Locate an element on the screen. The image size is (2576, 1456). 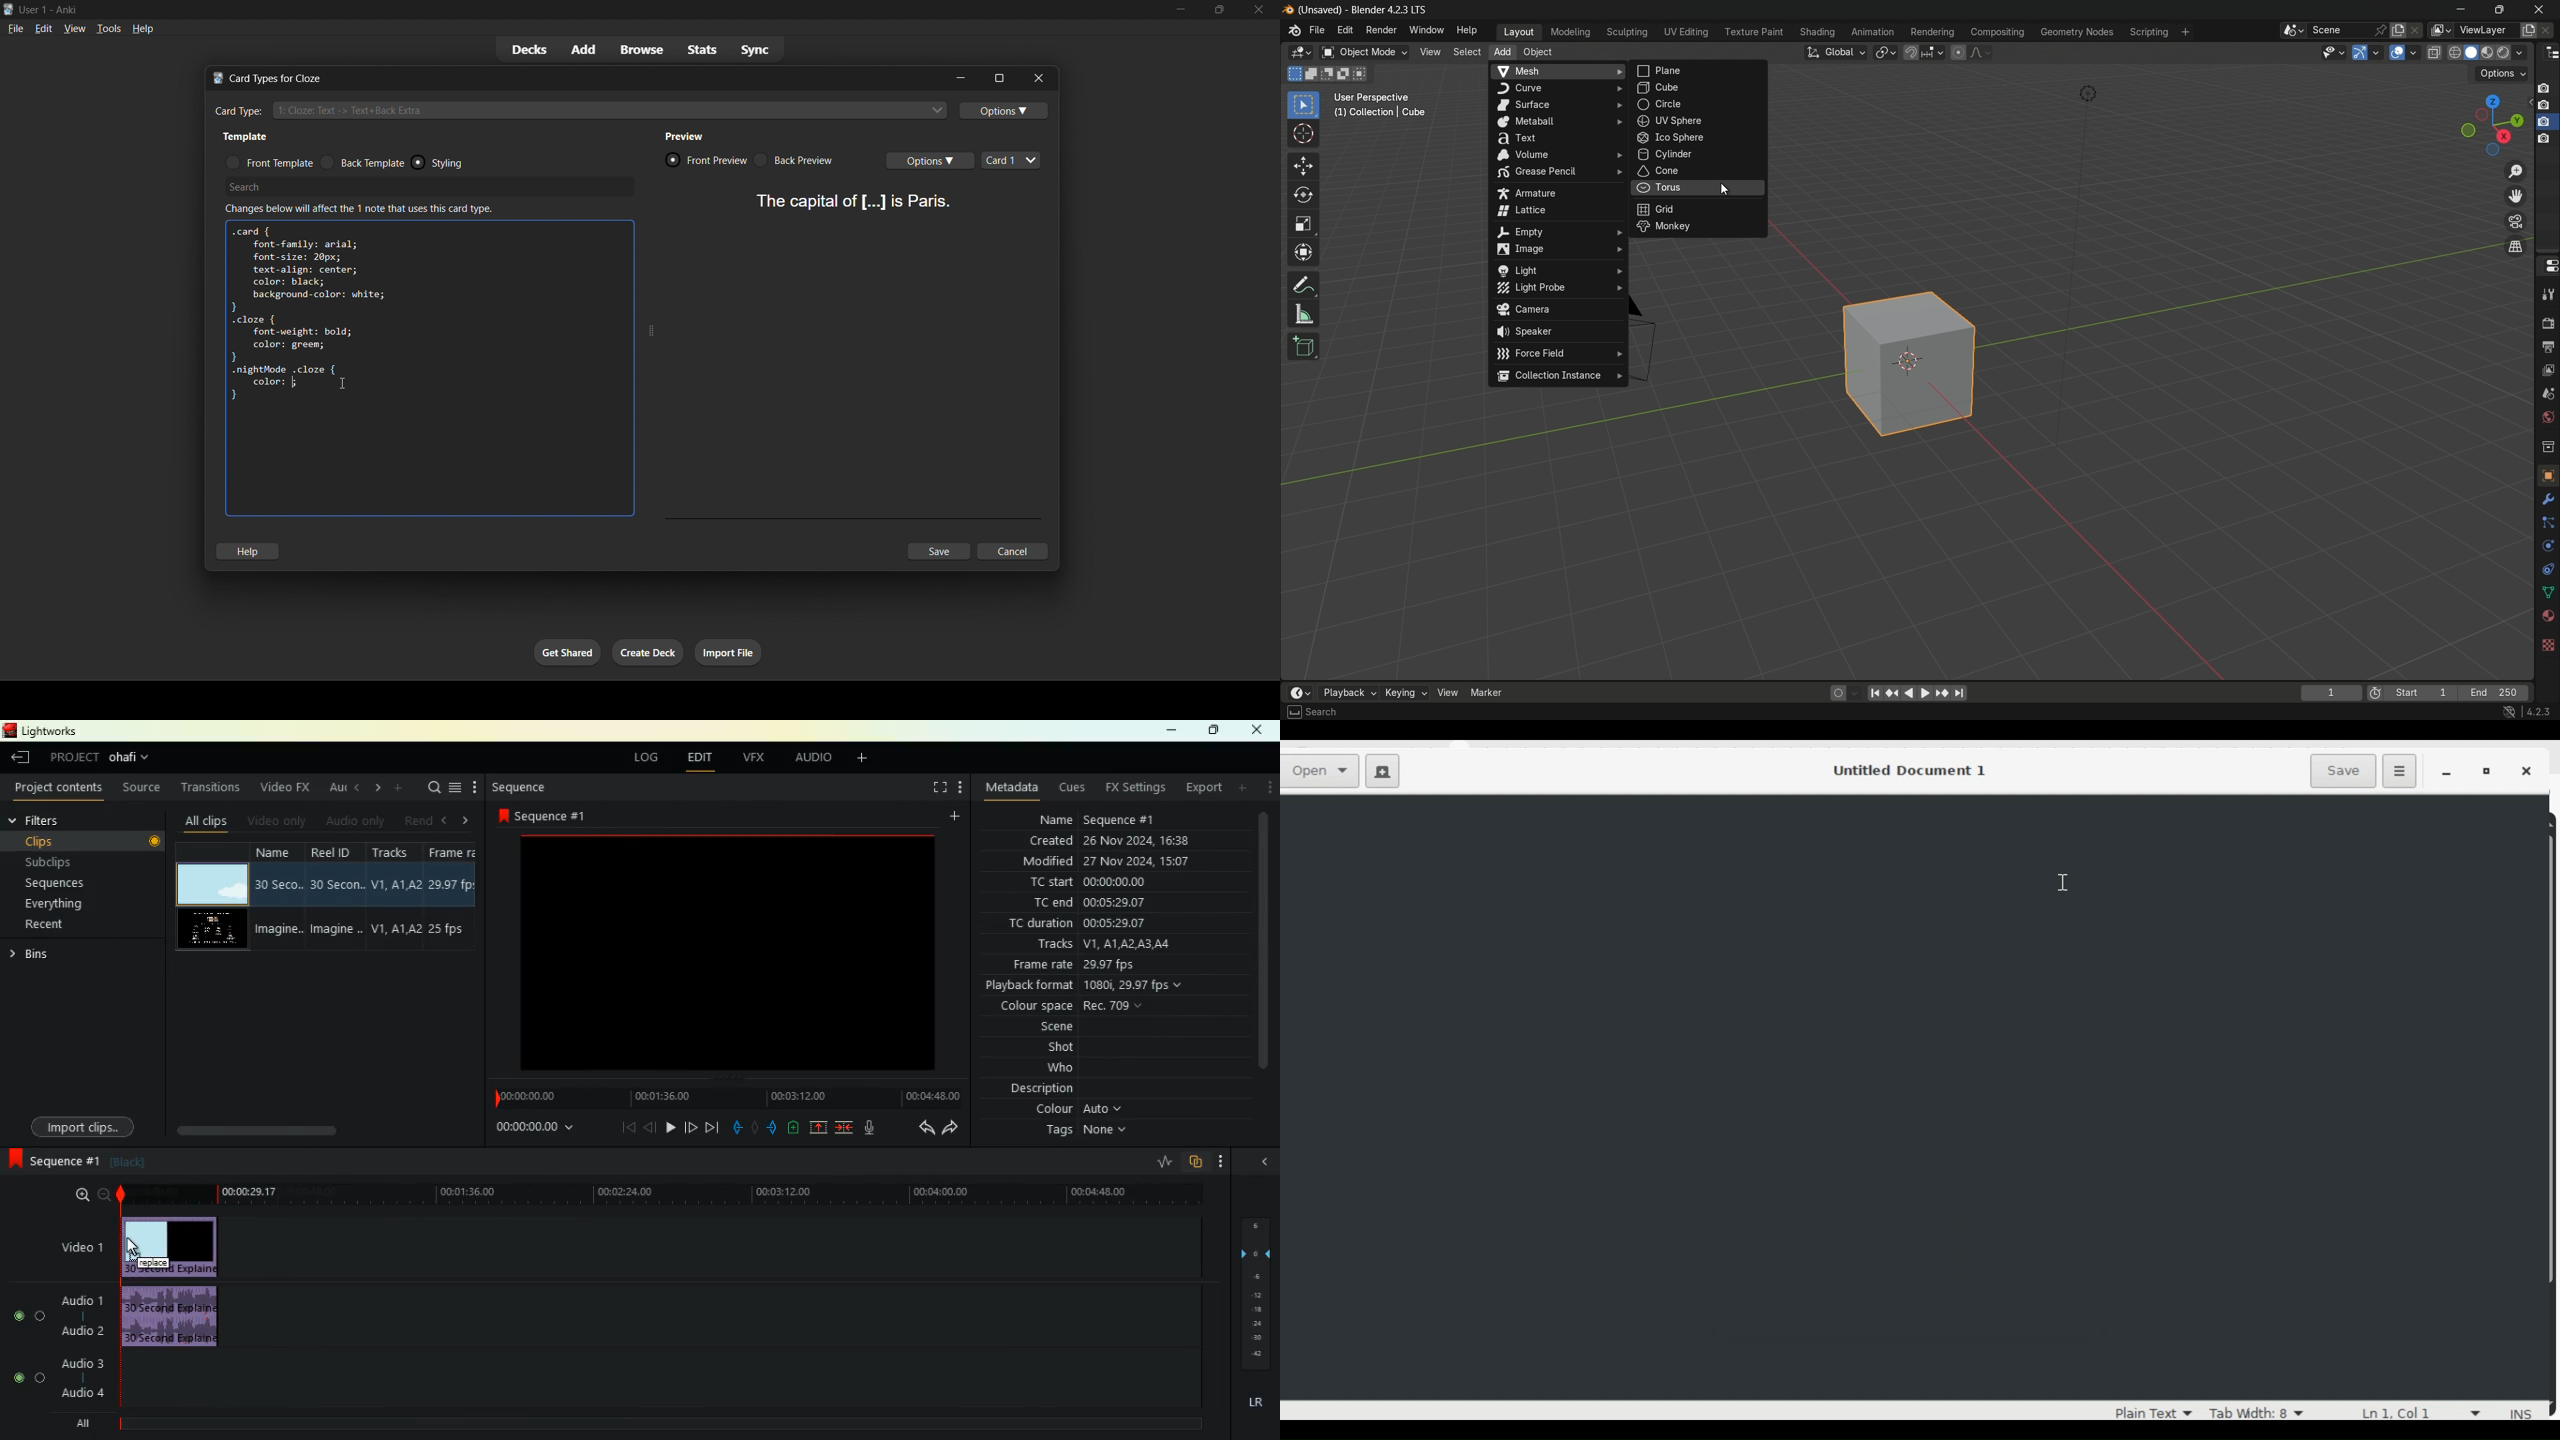
tools is located at coordinates (2547, 292).